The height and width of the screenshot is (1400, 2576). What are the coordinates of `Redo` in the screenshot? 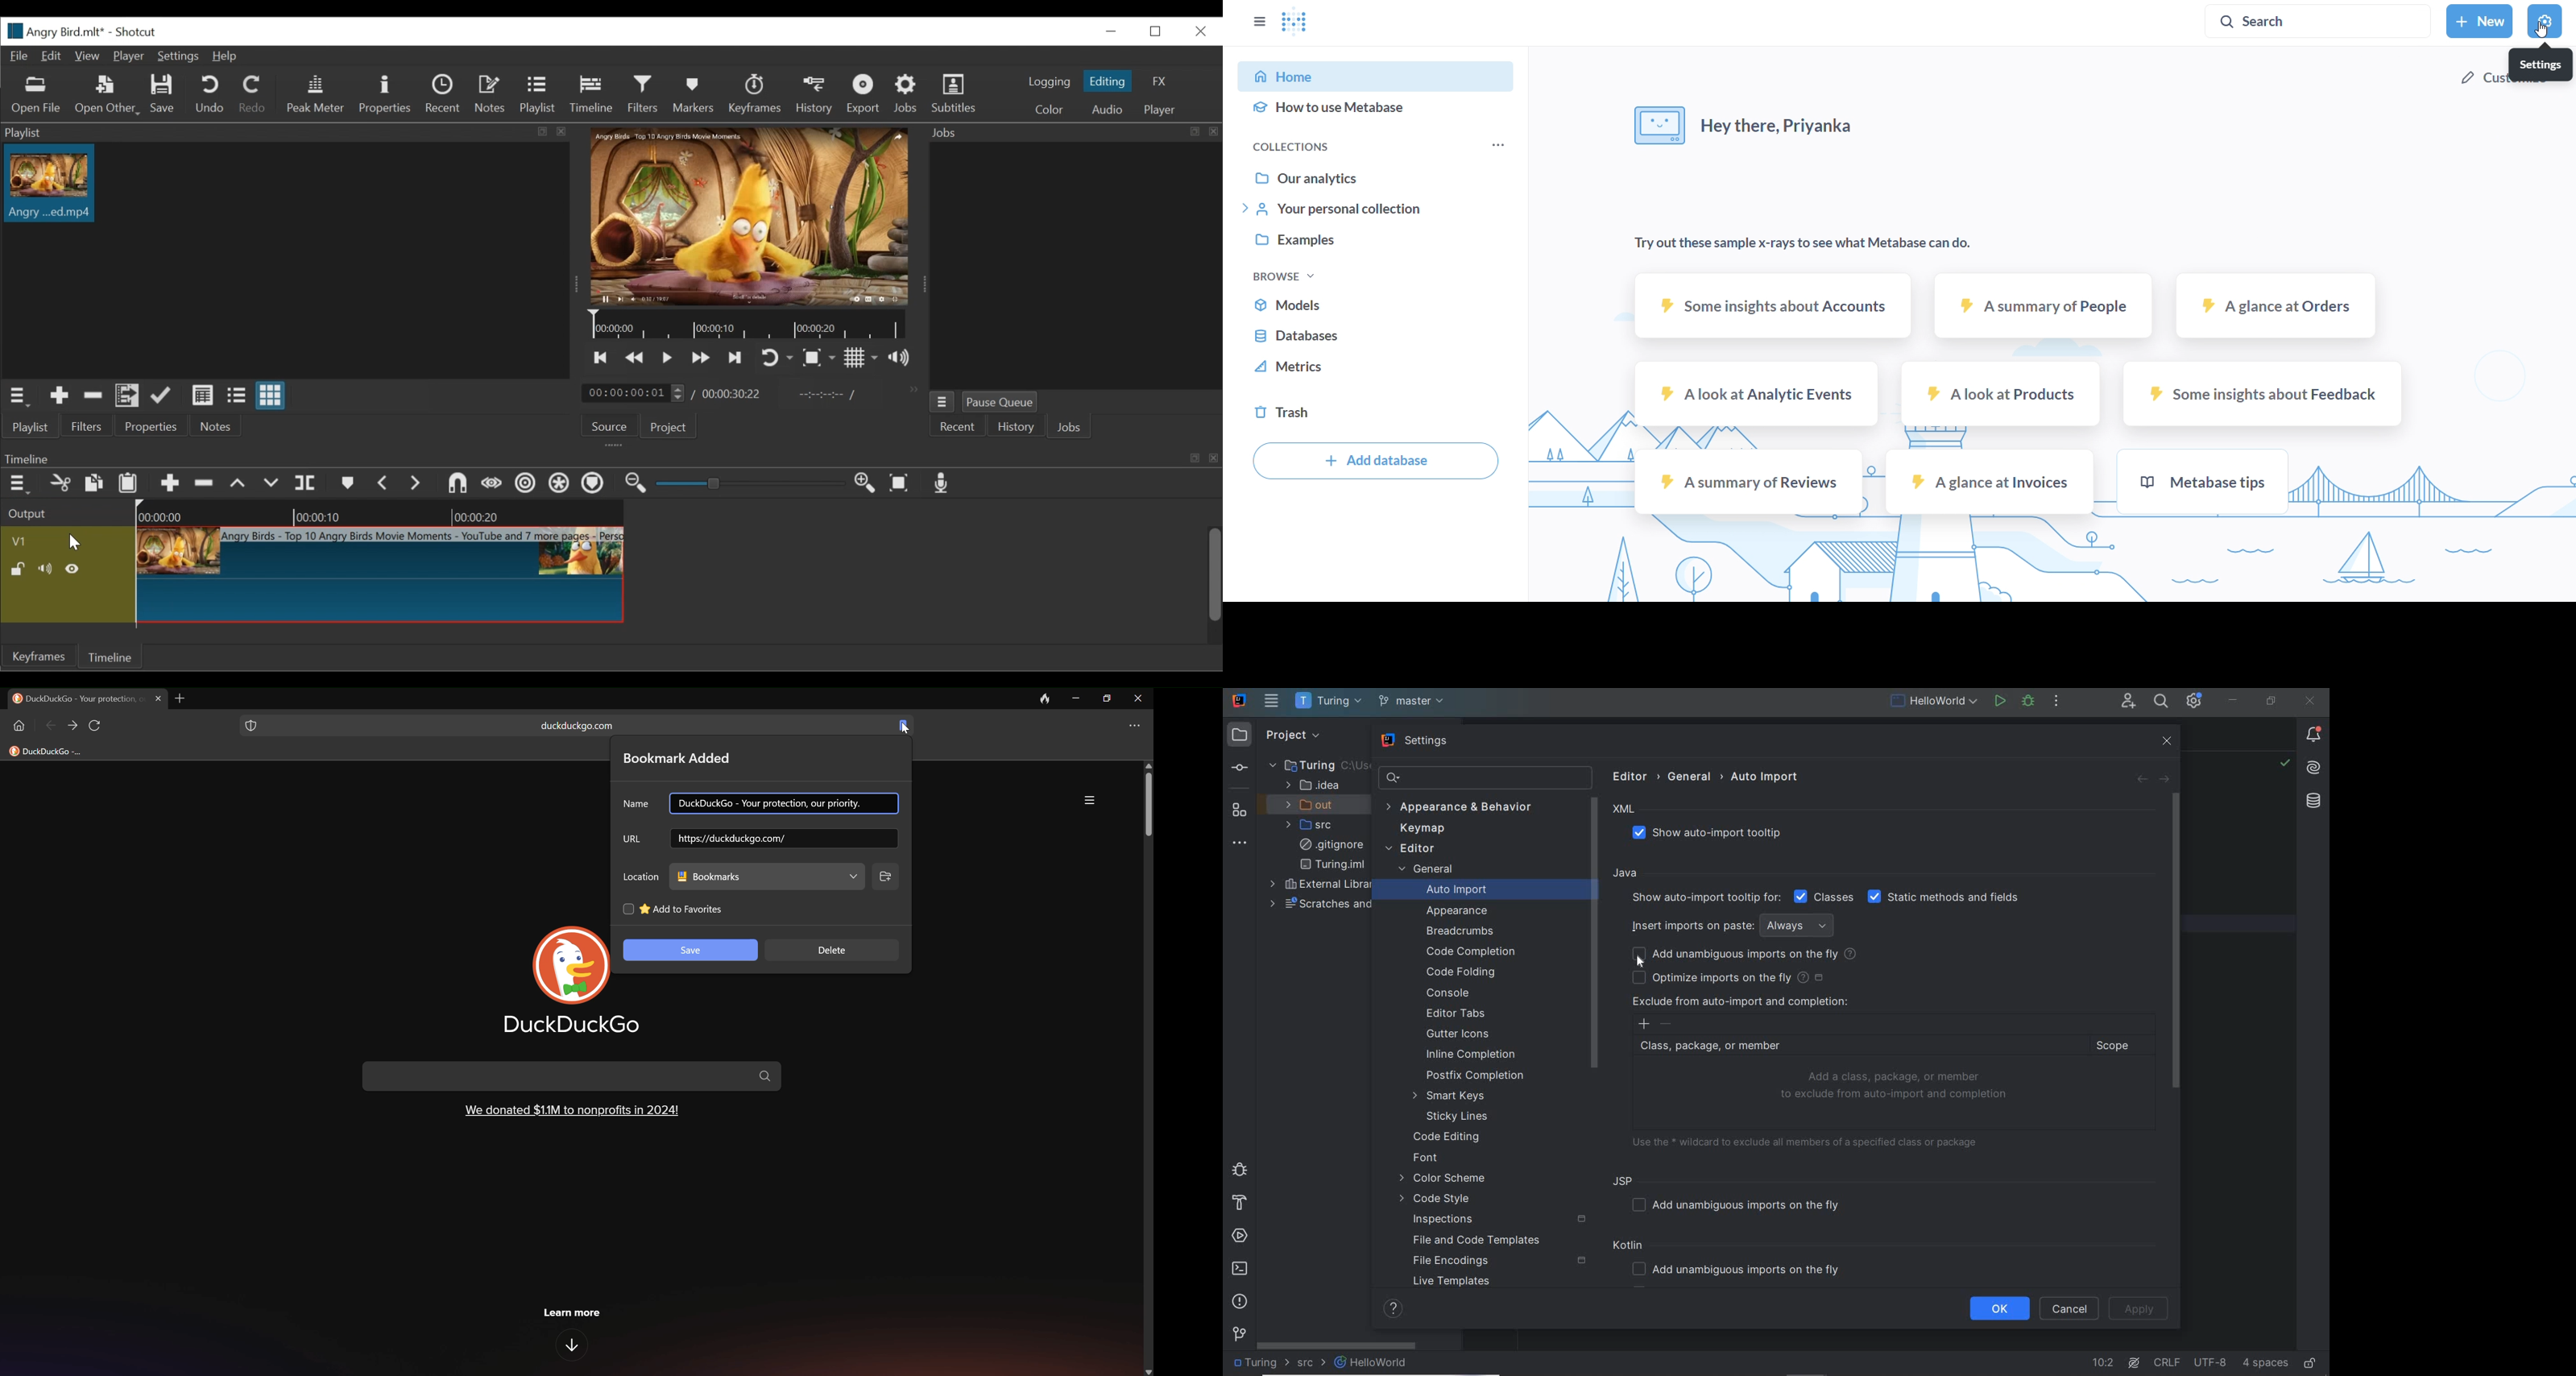 It's located at (254, 94).